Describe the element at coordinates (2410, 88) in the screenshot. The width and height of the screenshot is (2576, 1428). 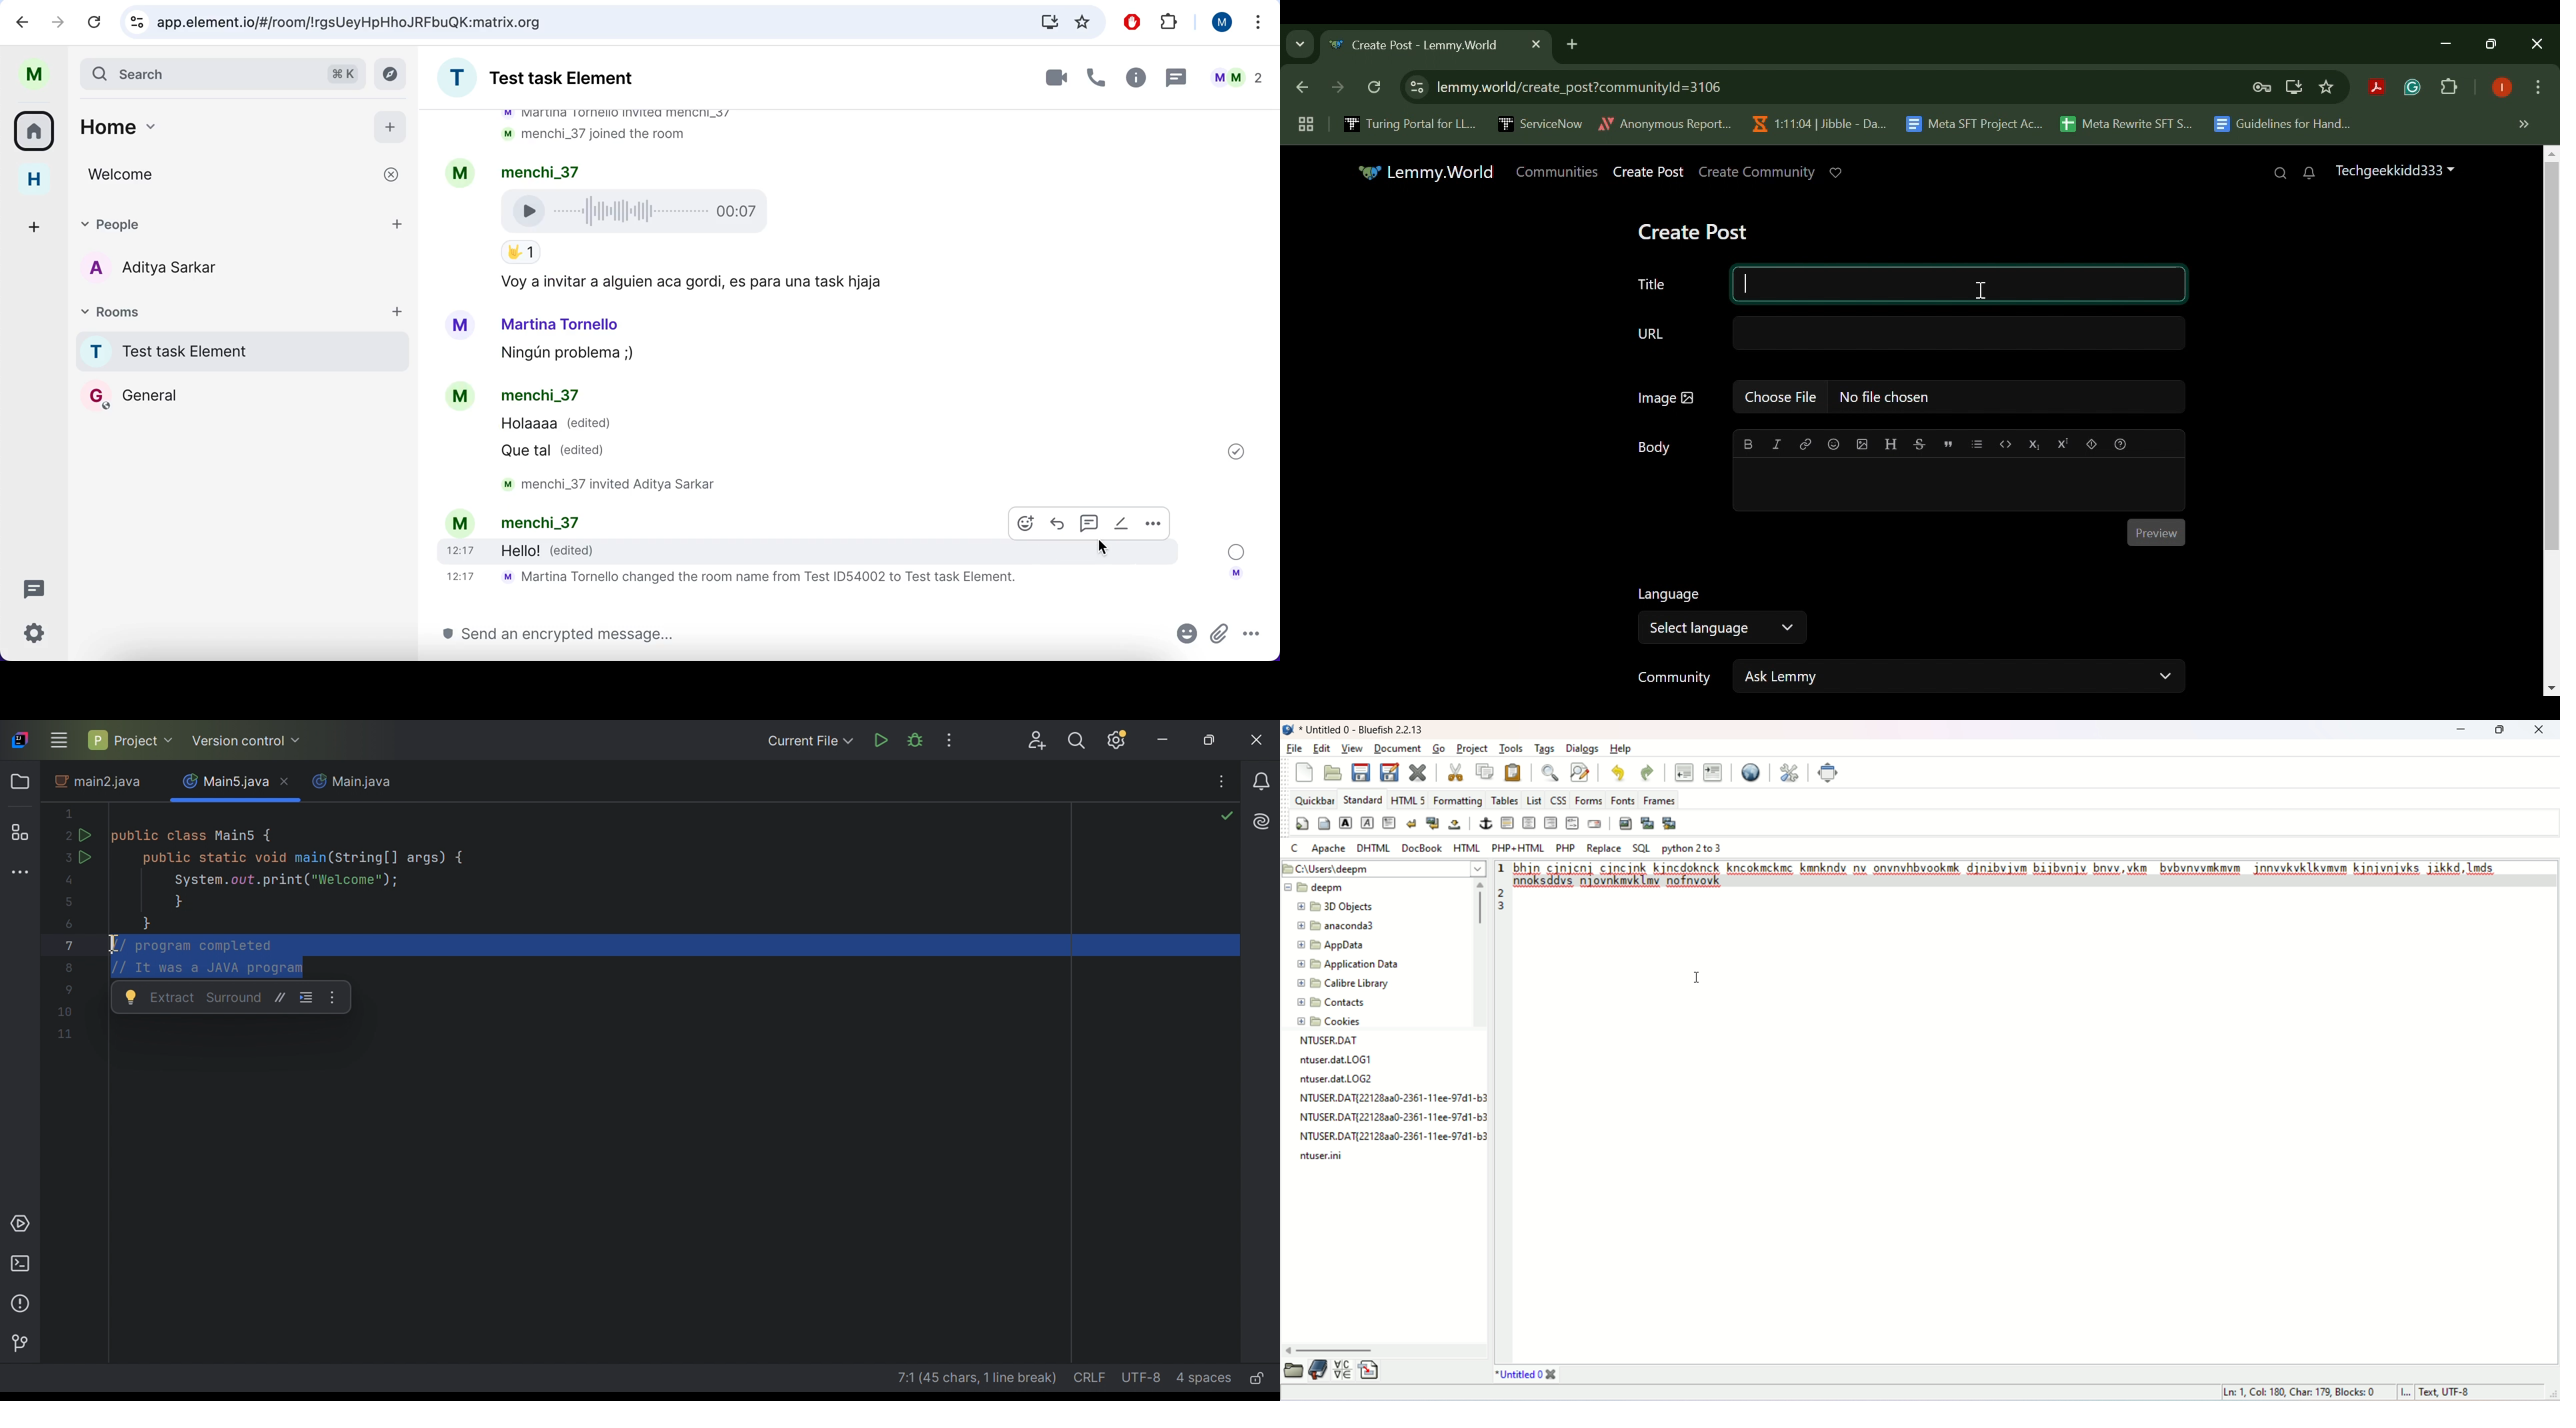
I see `Grammarly Extension` at that location.